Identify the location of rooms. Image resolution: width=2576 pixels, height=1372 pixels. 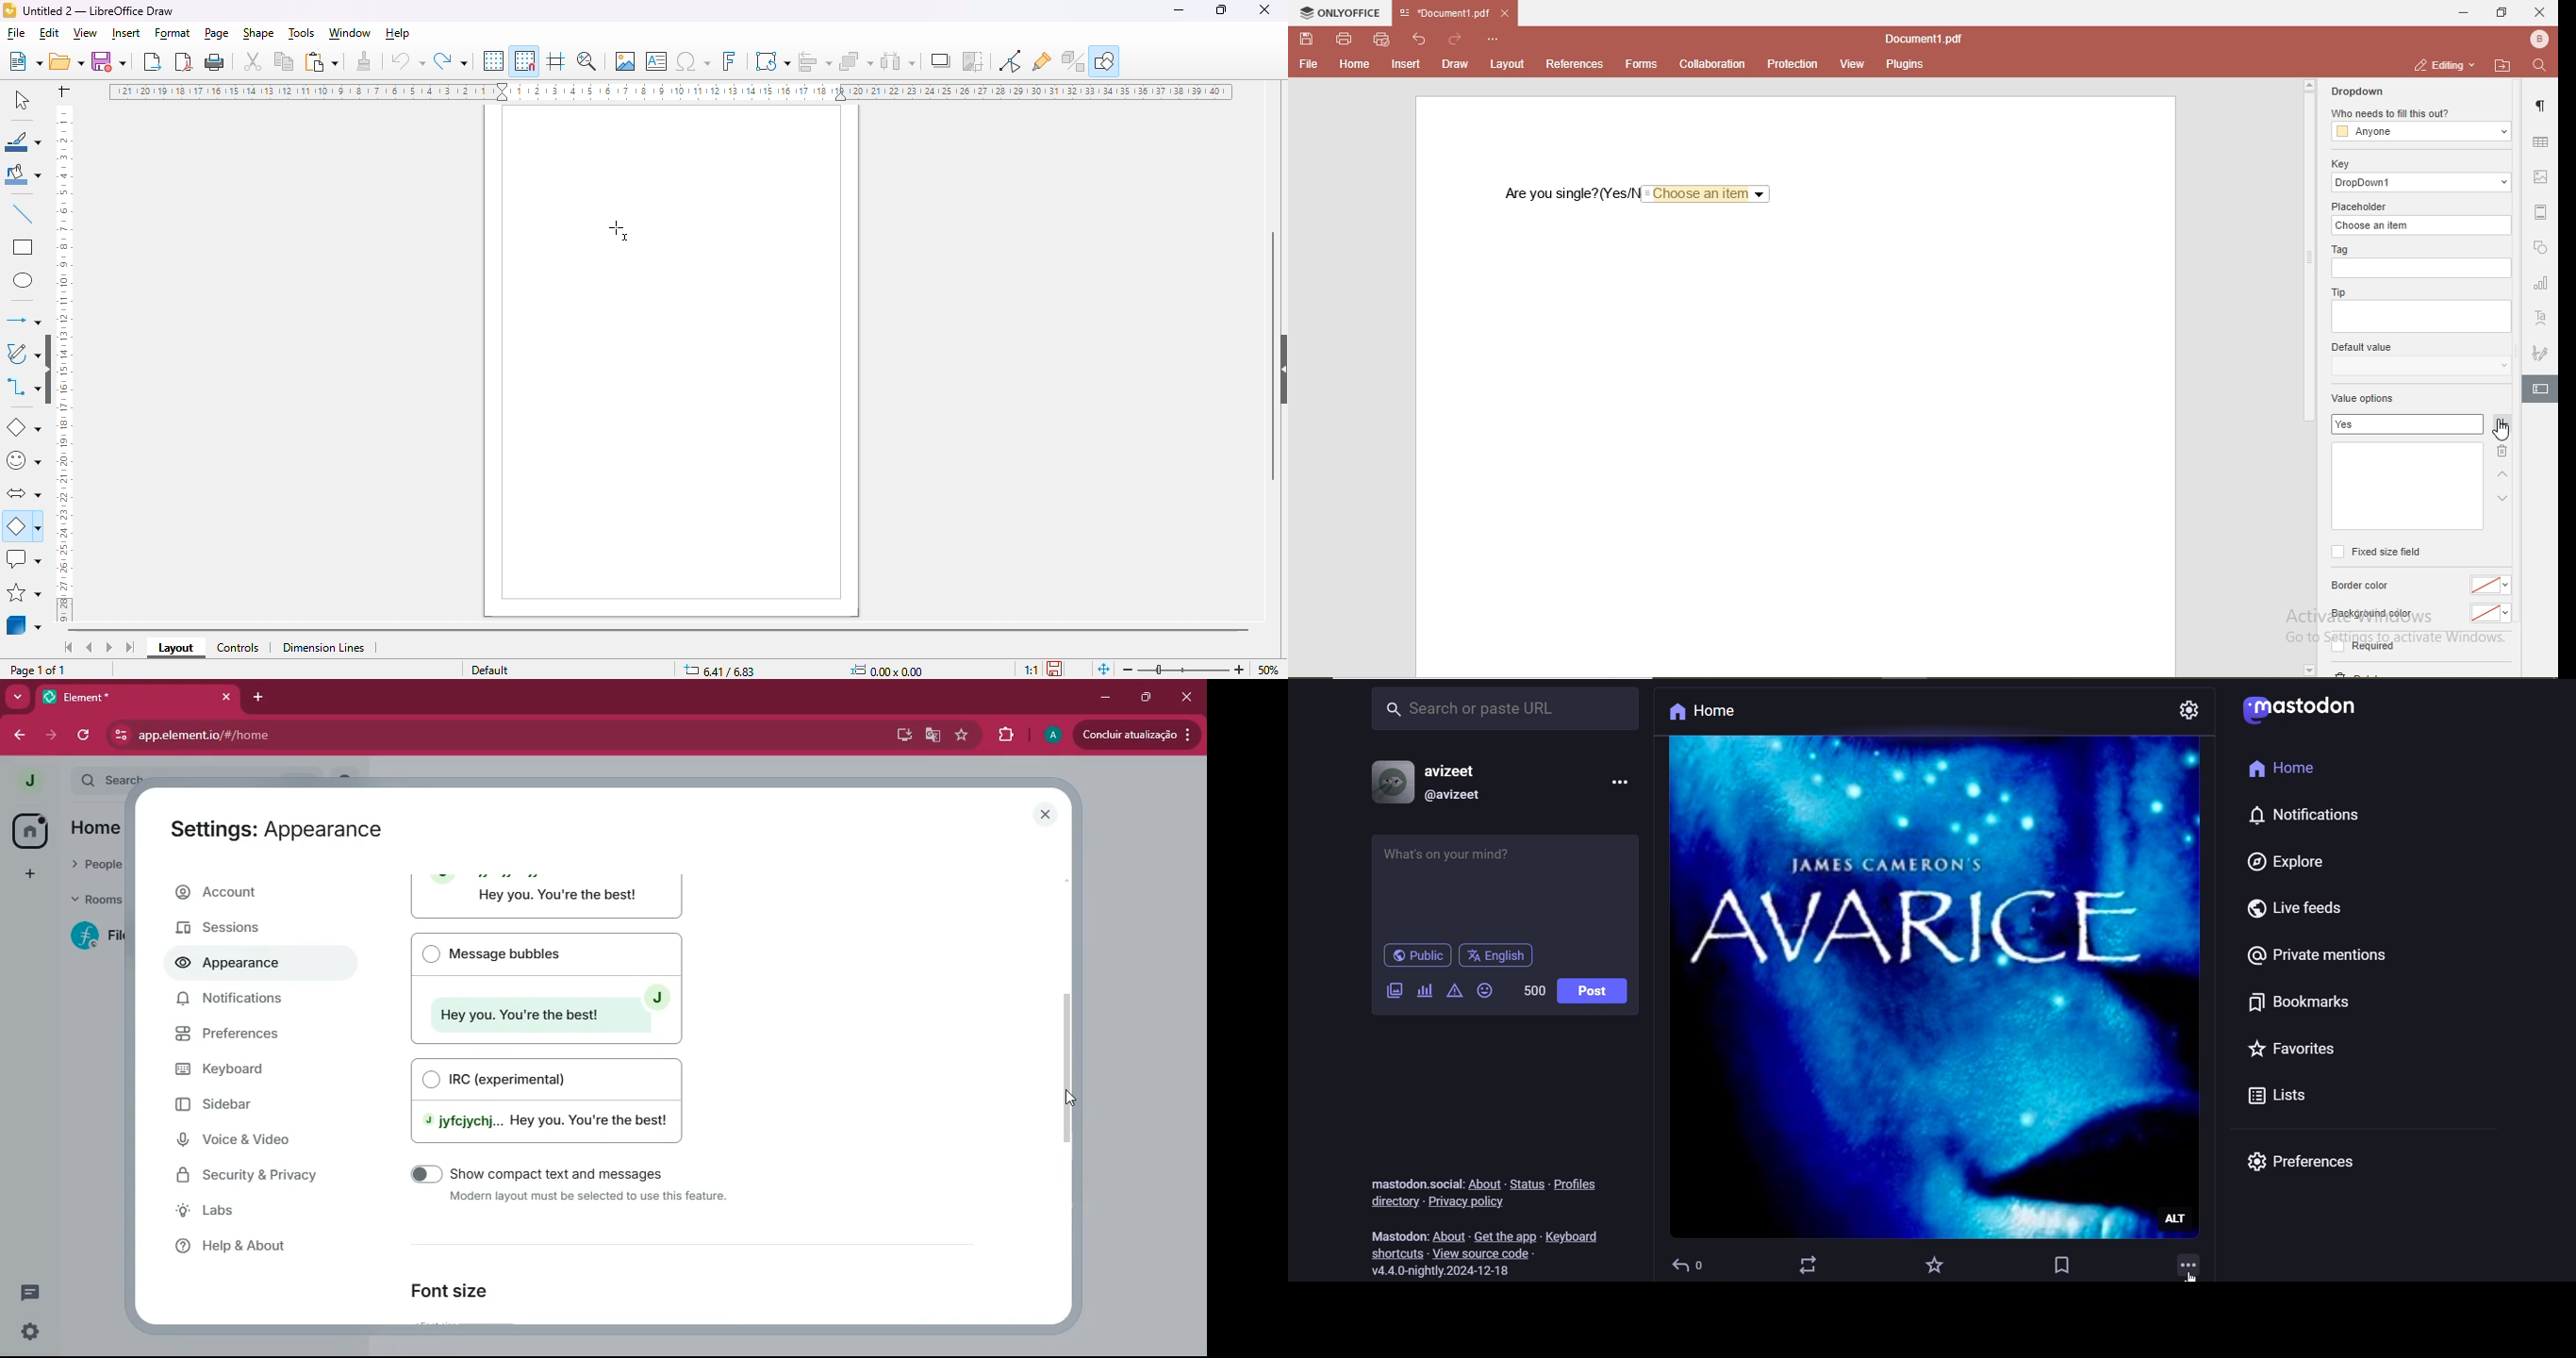
(94, 898).